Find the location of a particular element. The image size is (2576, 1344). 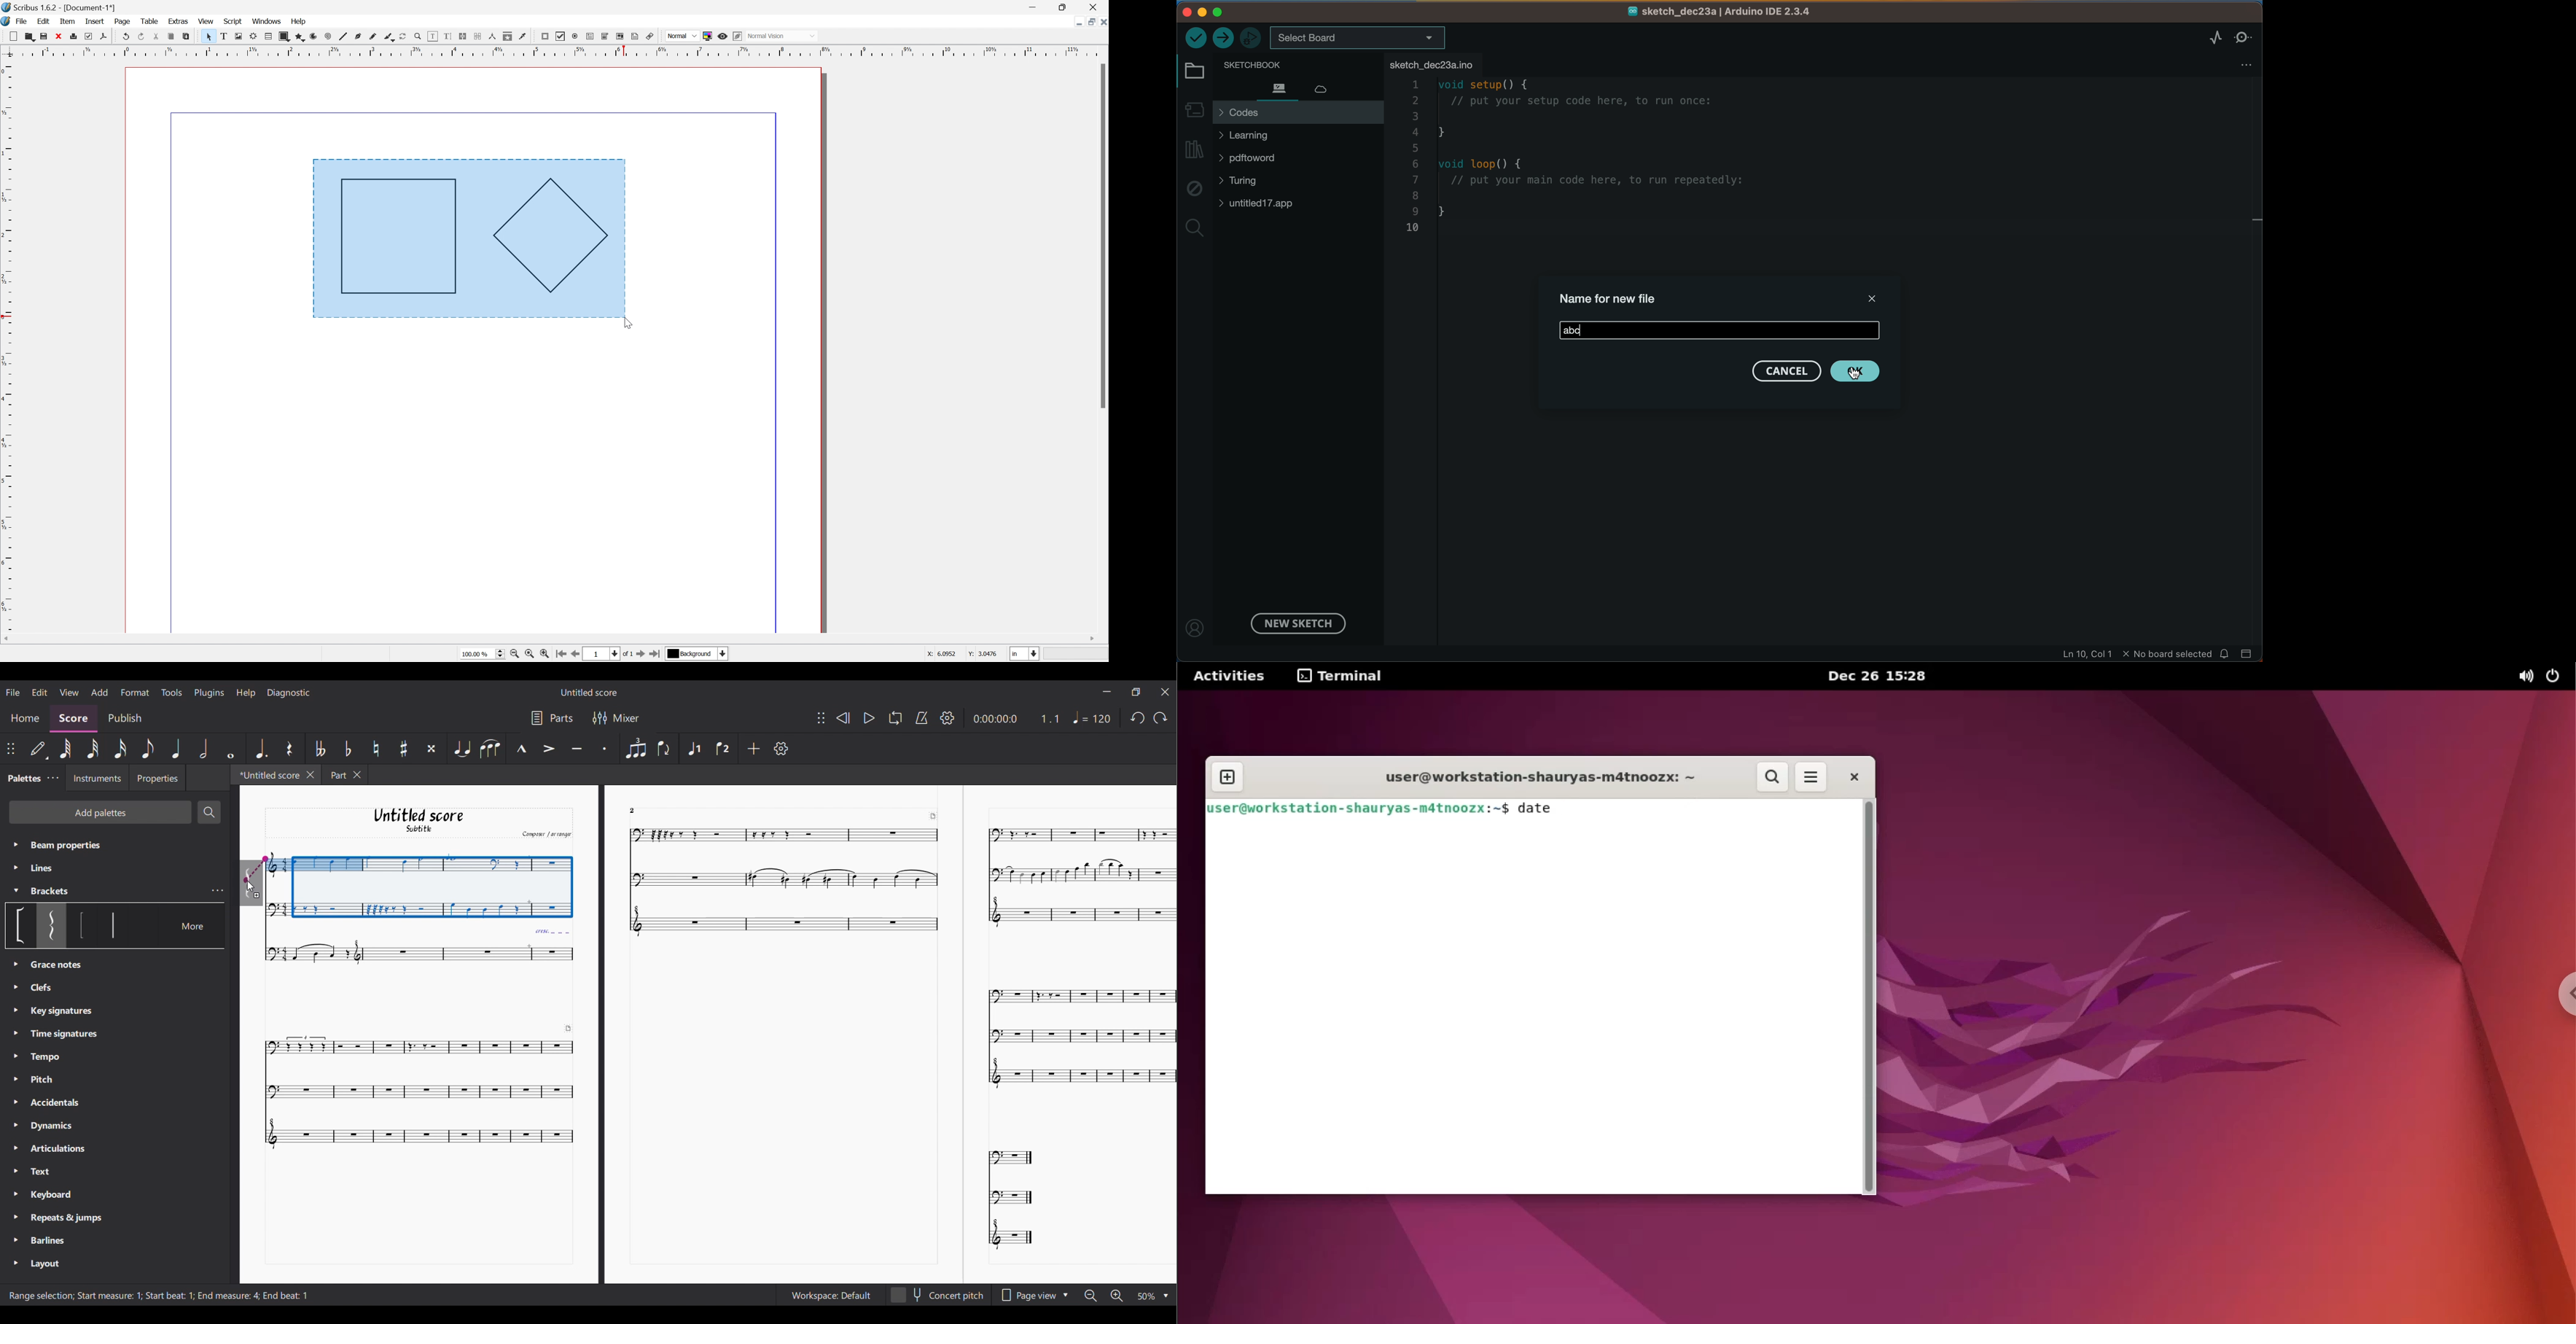

Grace notes is located at coordinates (46, 988).